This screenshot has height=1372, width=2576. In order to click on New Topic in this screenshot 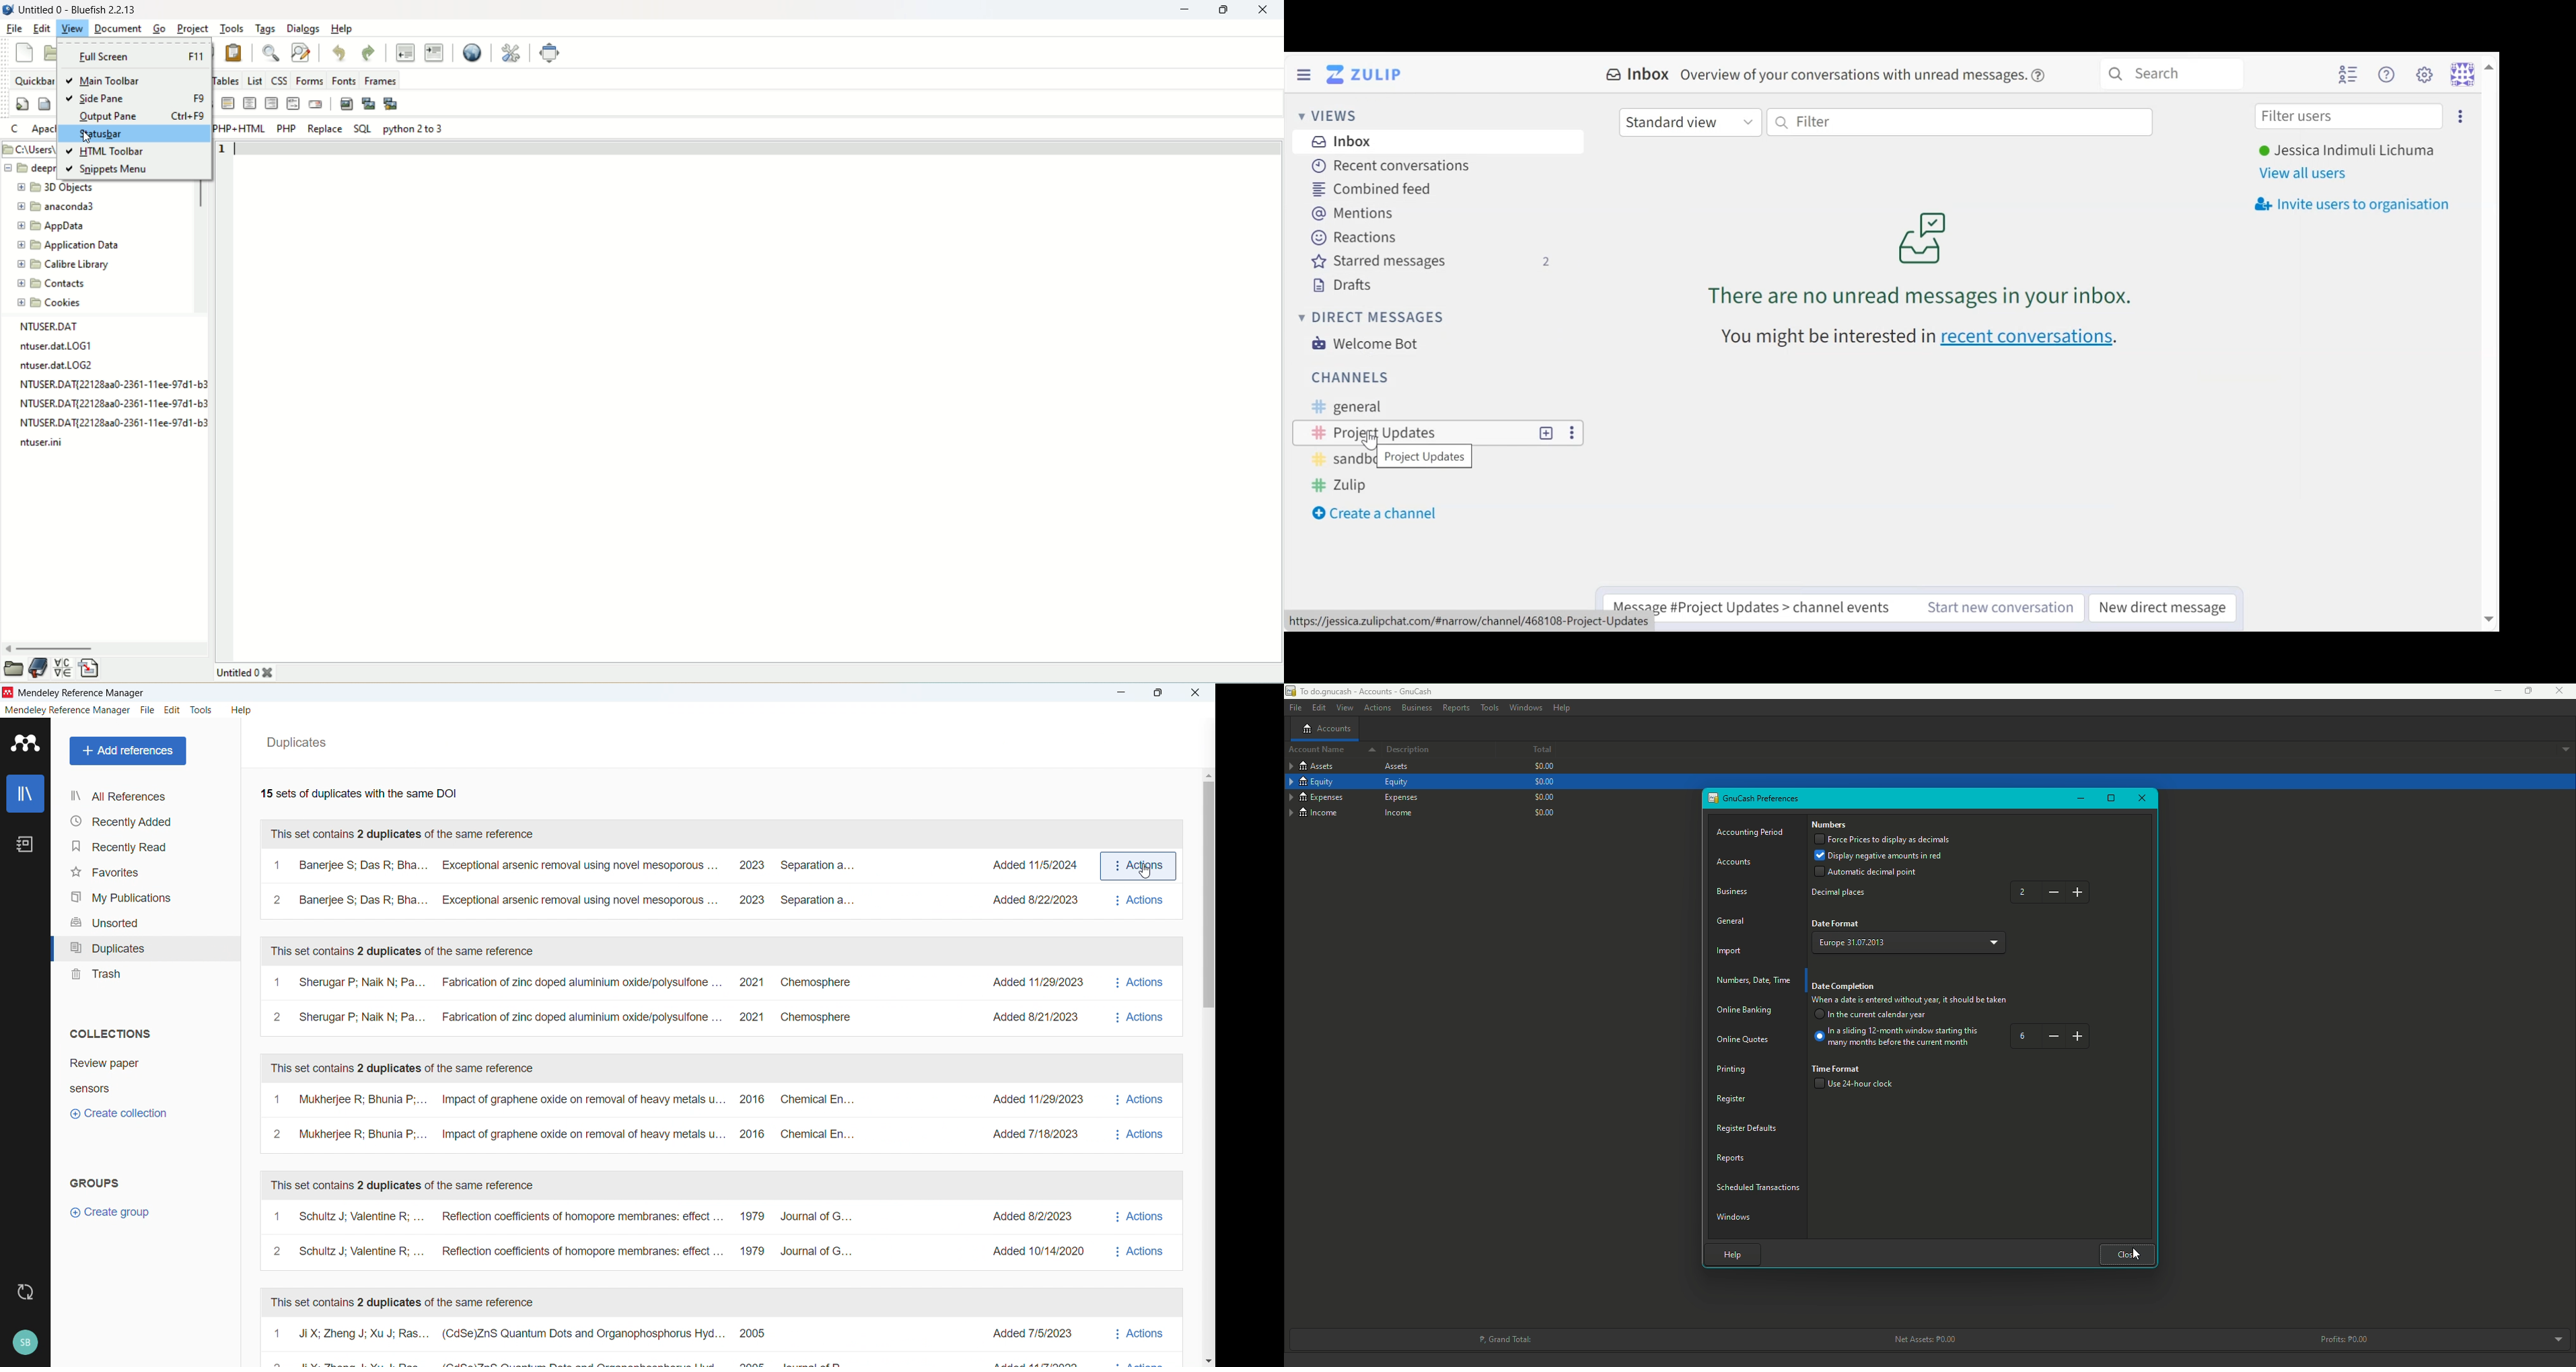, I will do `click(1547, 432)`.